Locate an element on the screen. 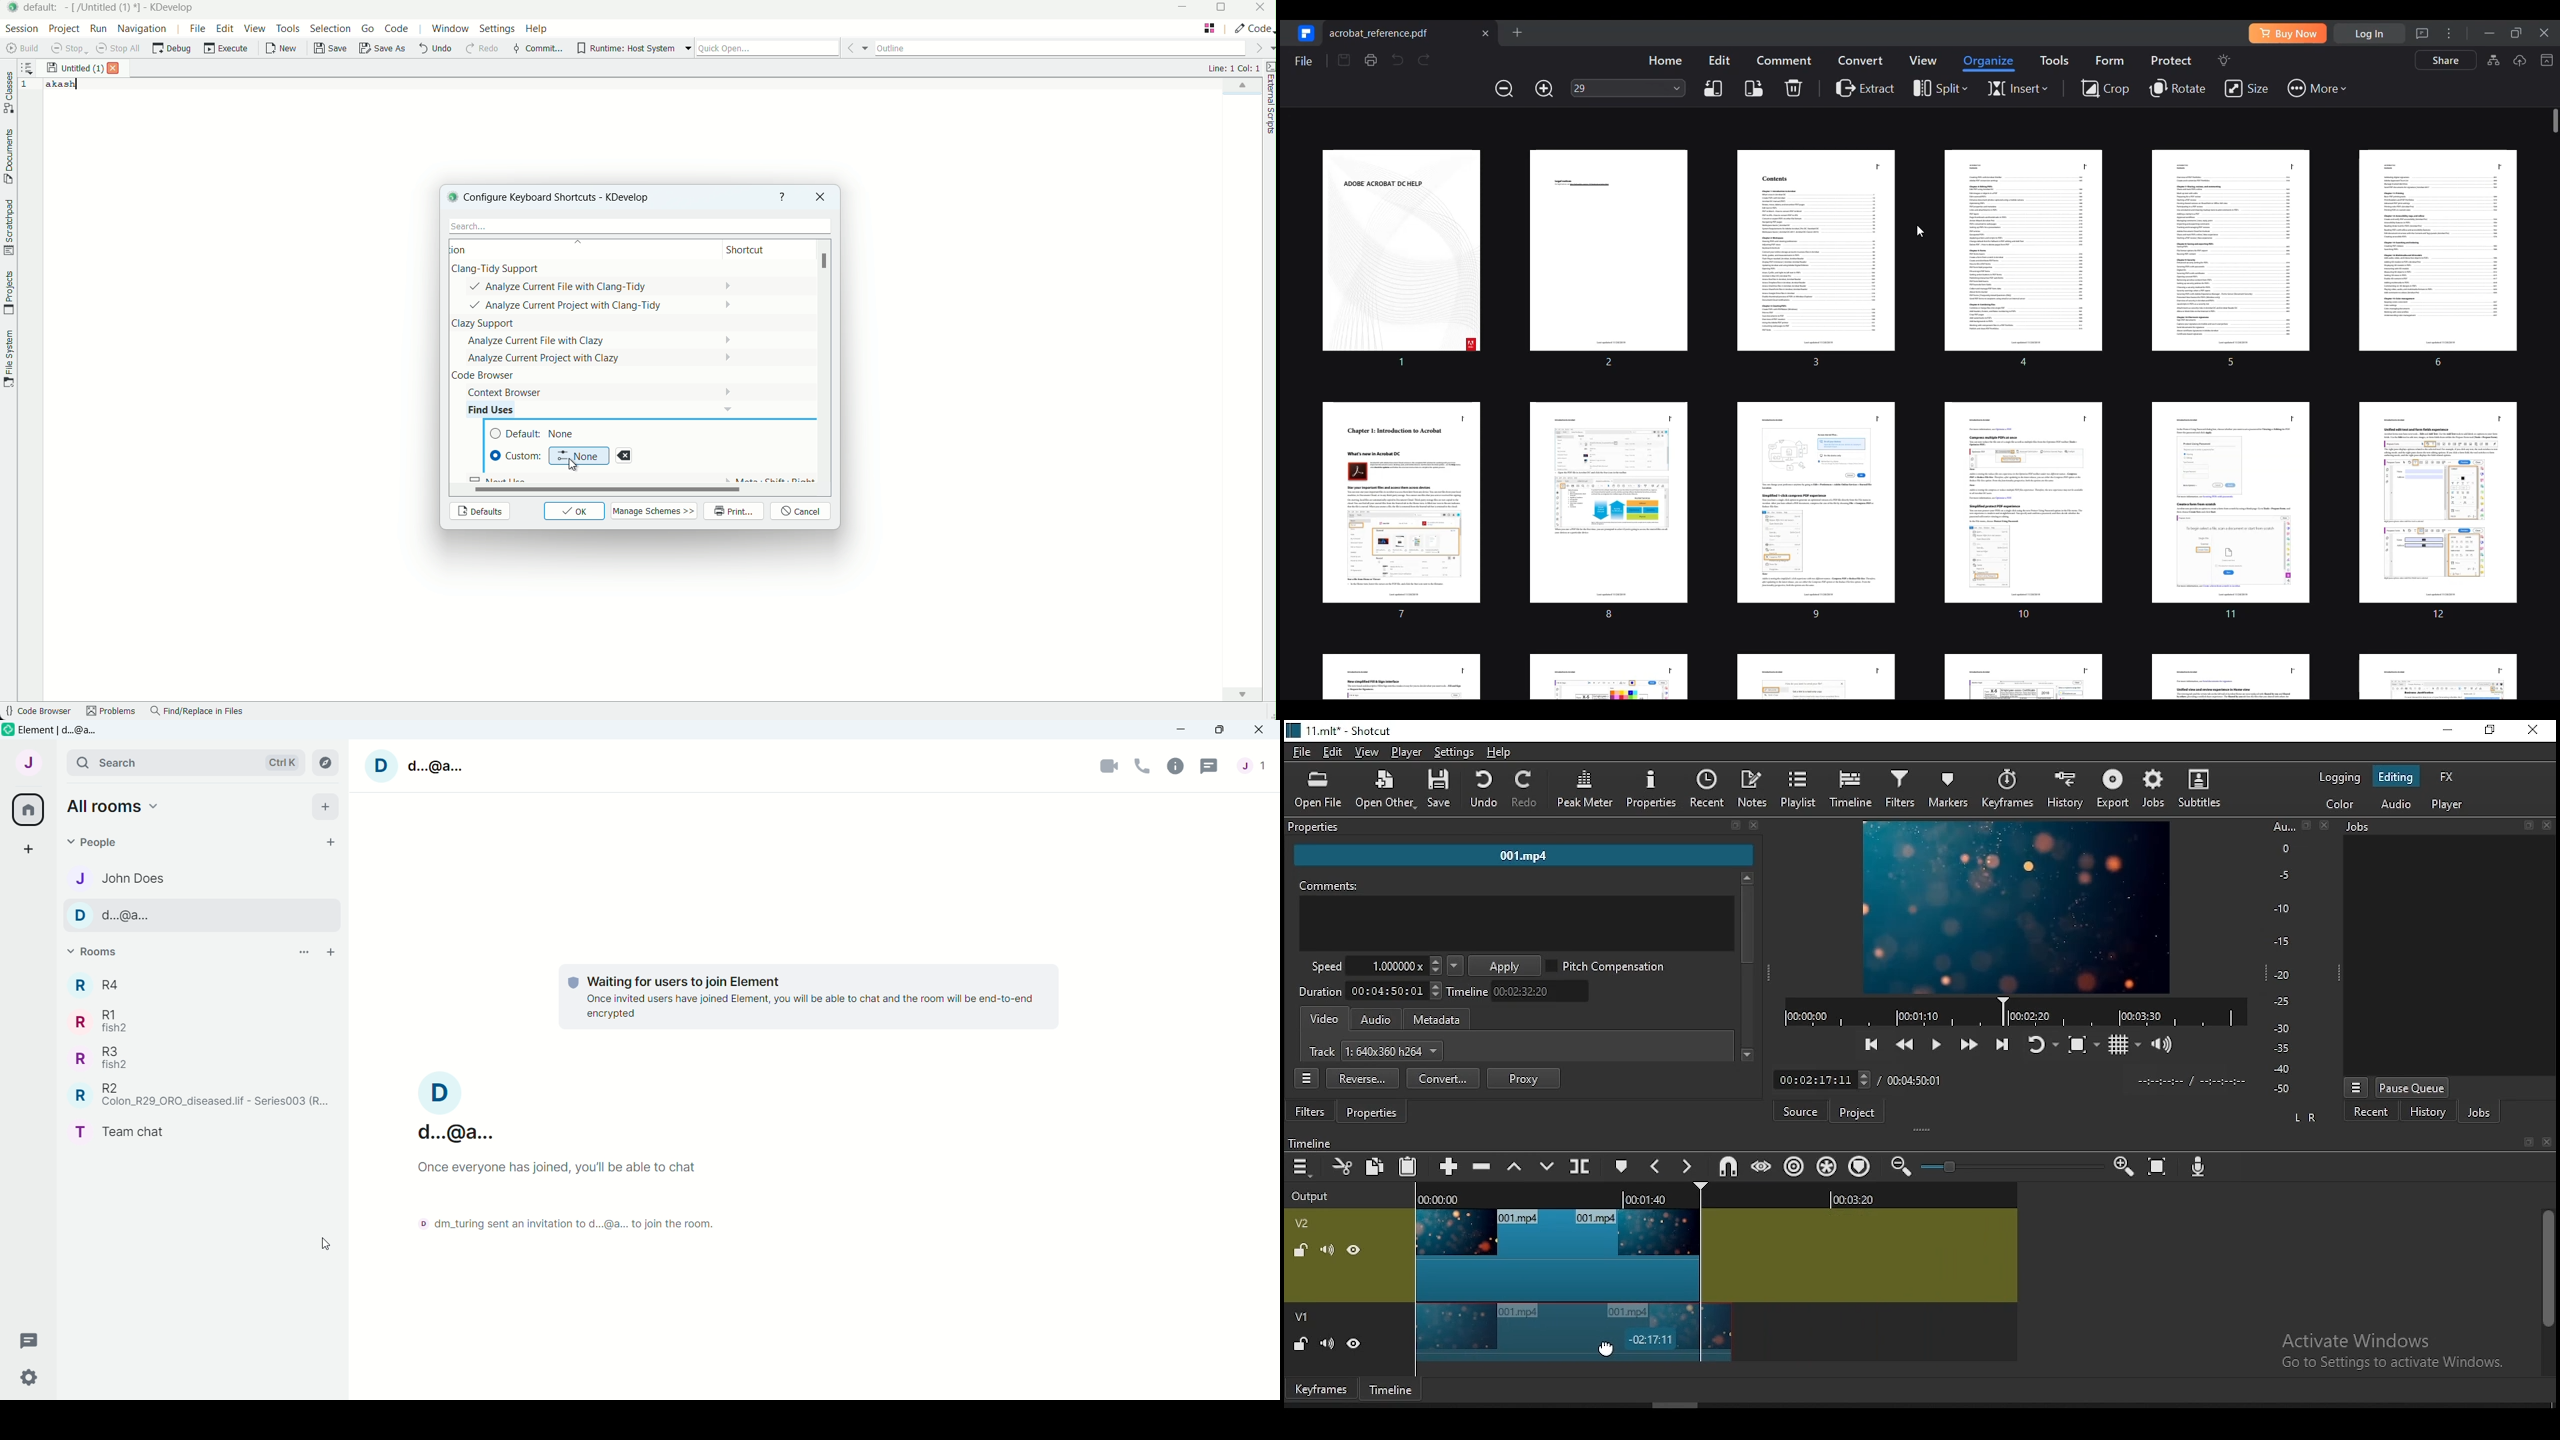 The image size is (2576, 1456). player is located at coordinates (2452, 806).